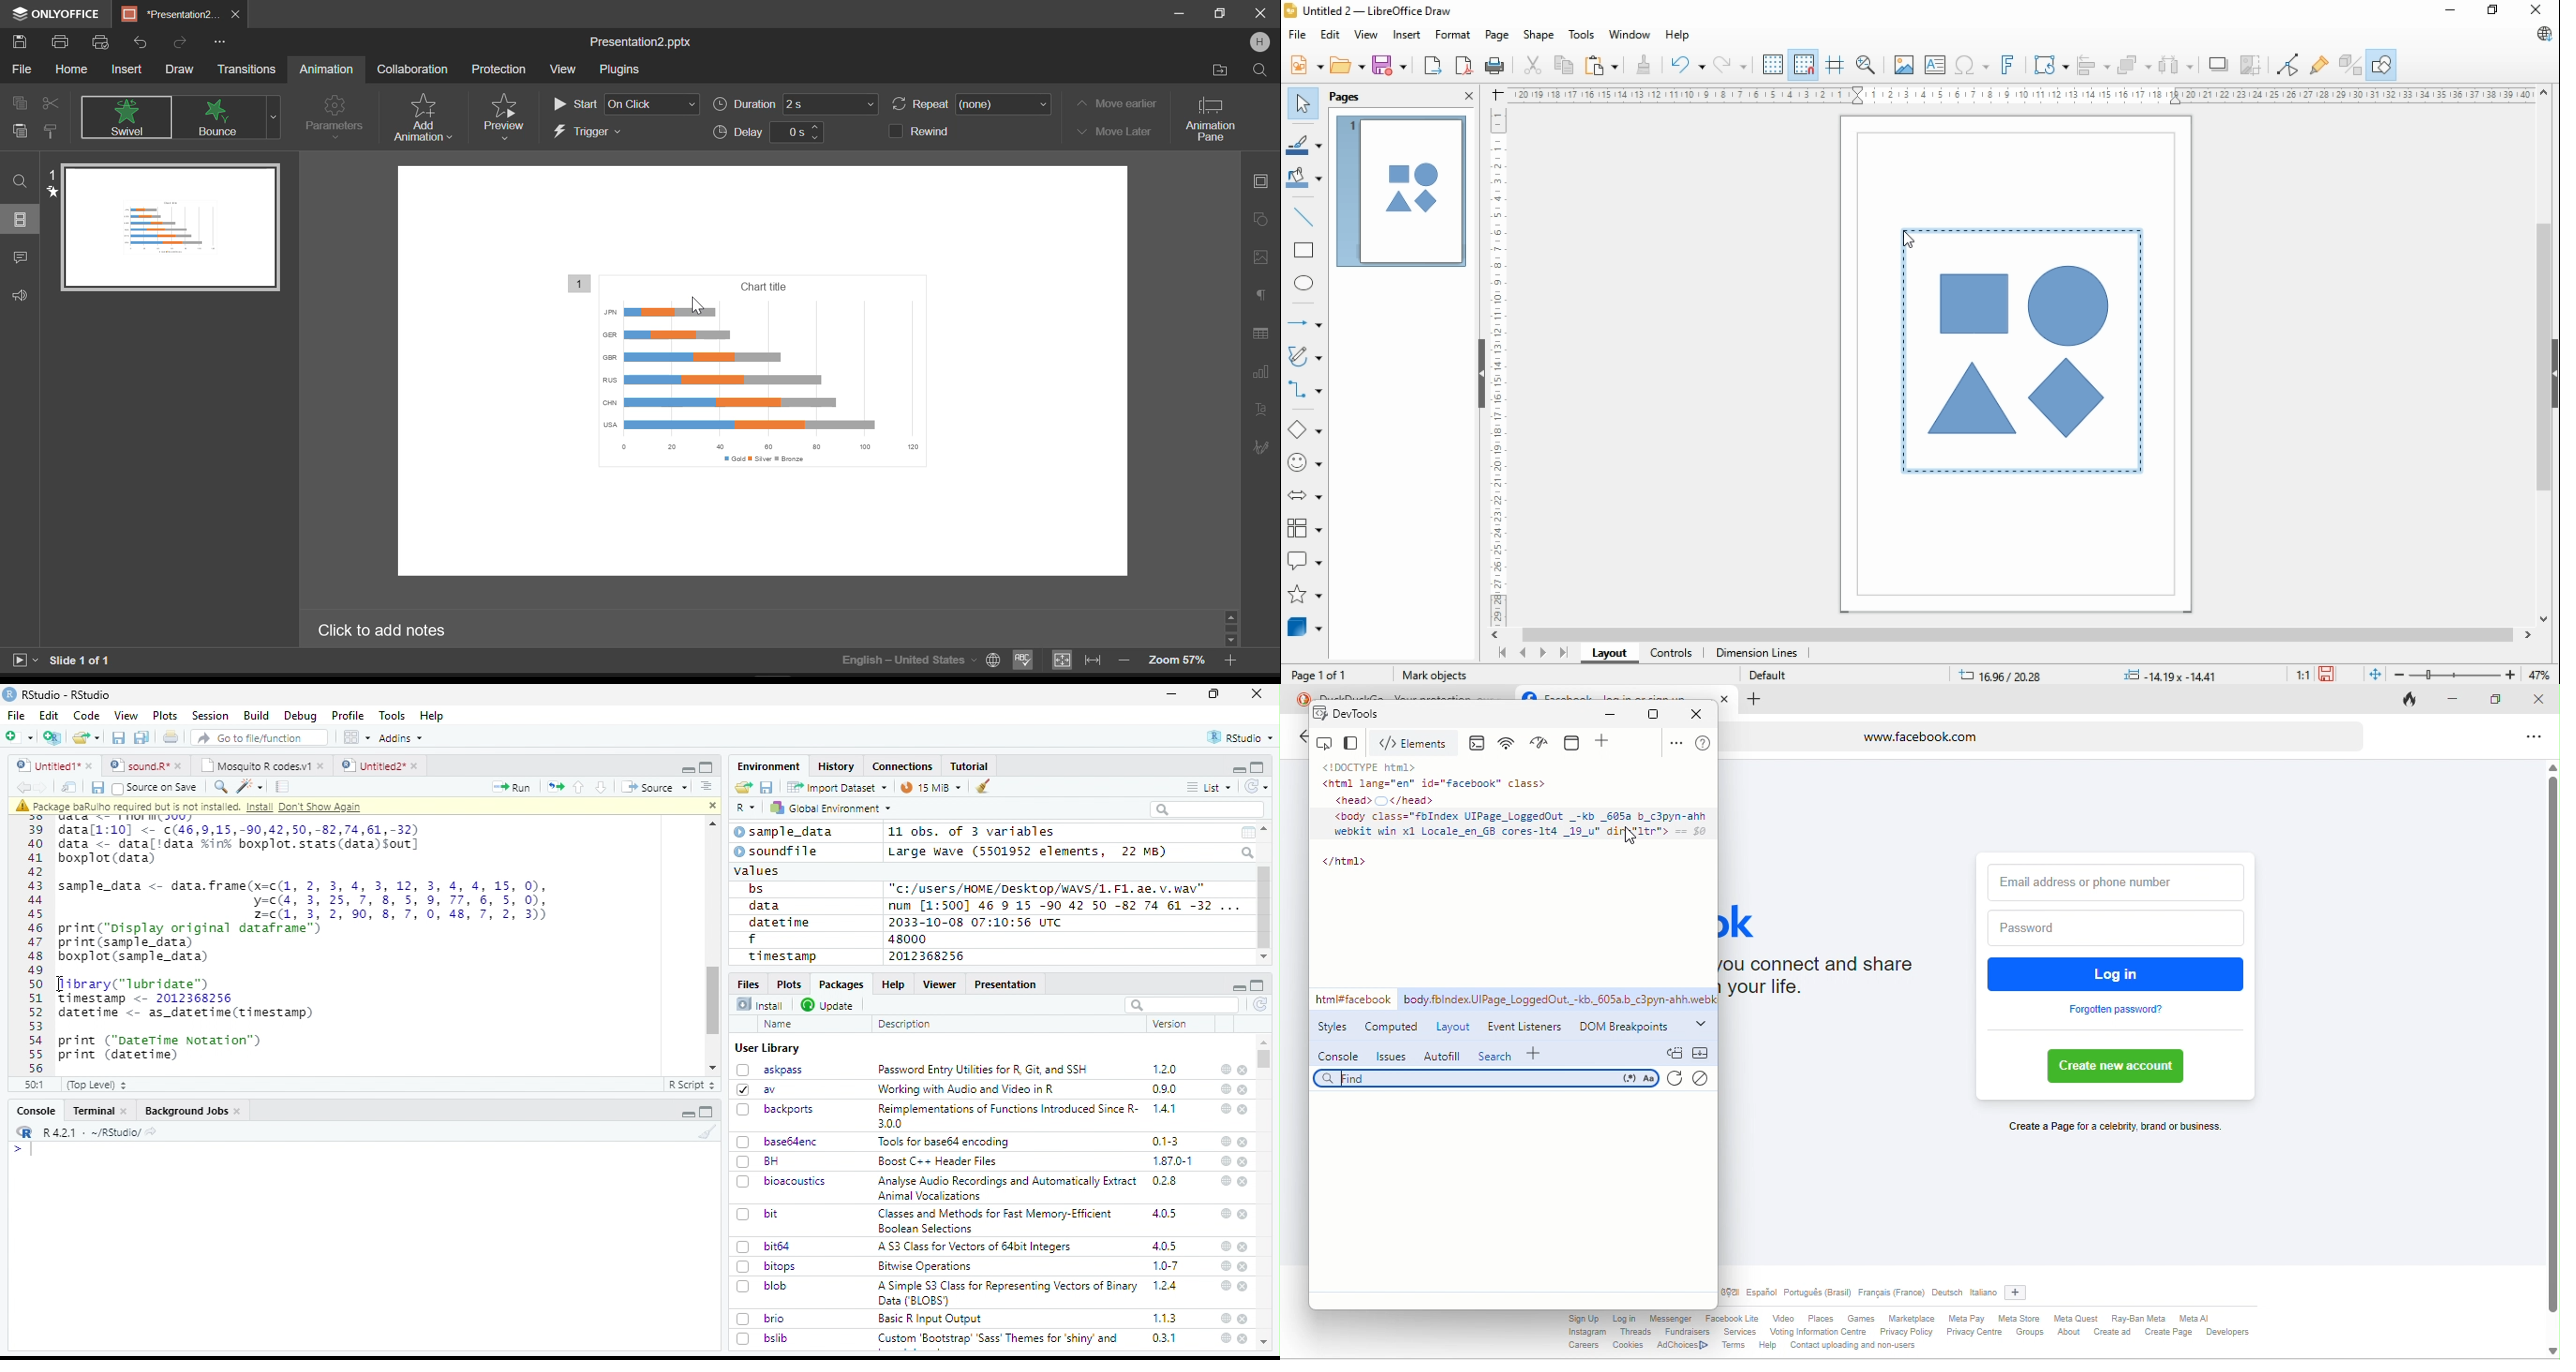  I want to click on Delay, so click(767, 133).